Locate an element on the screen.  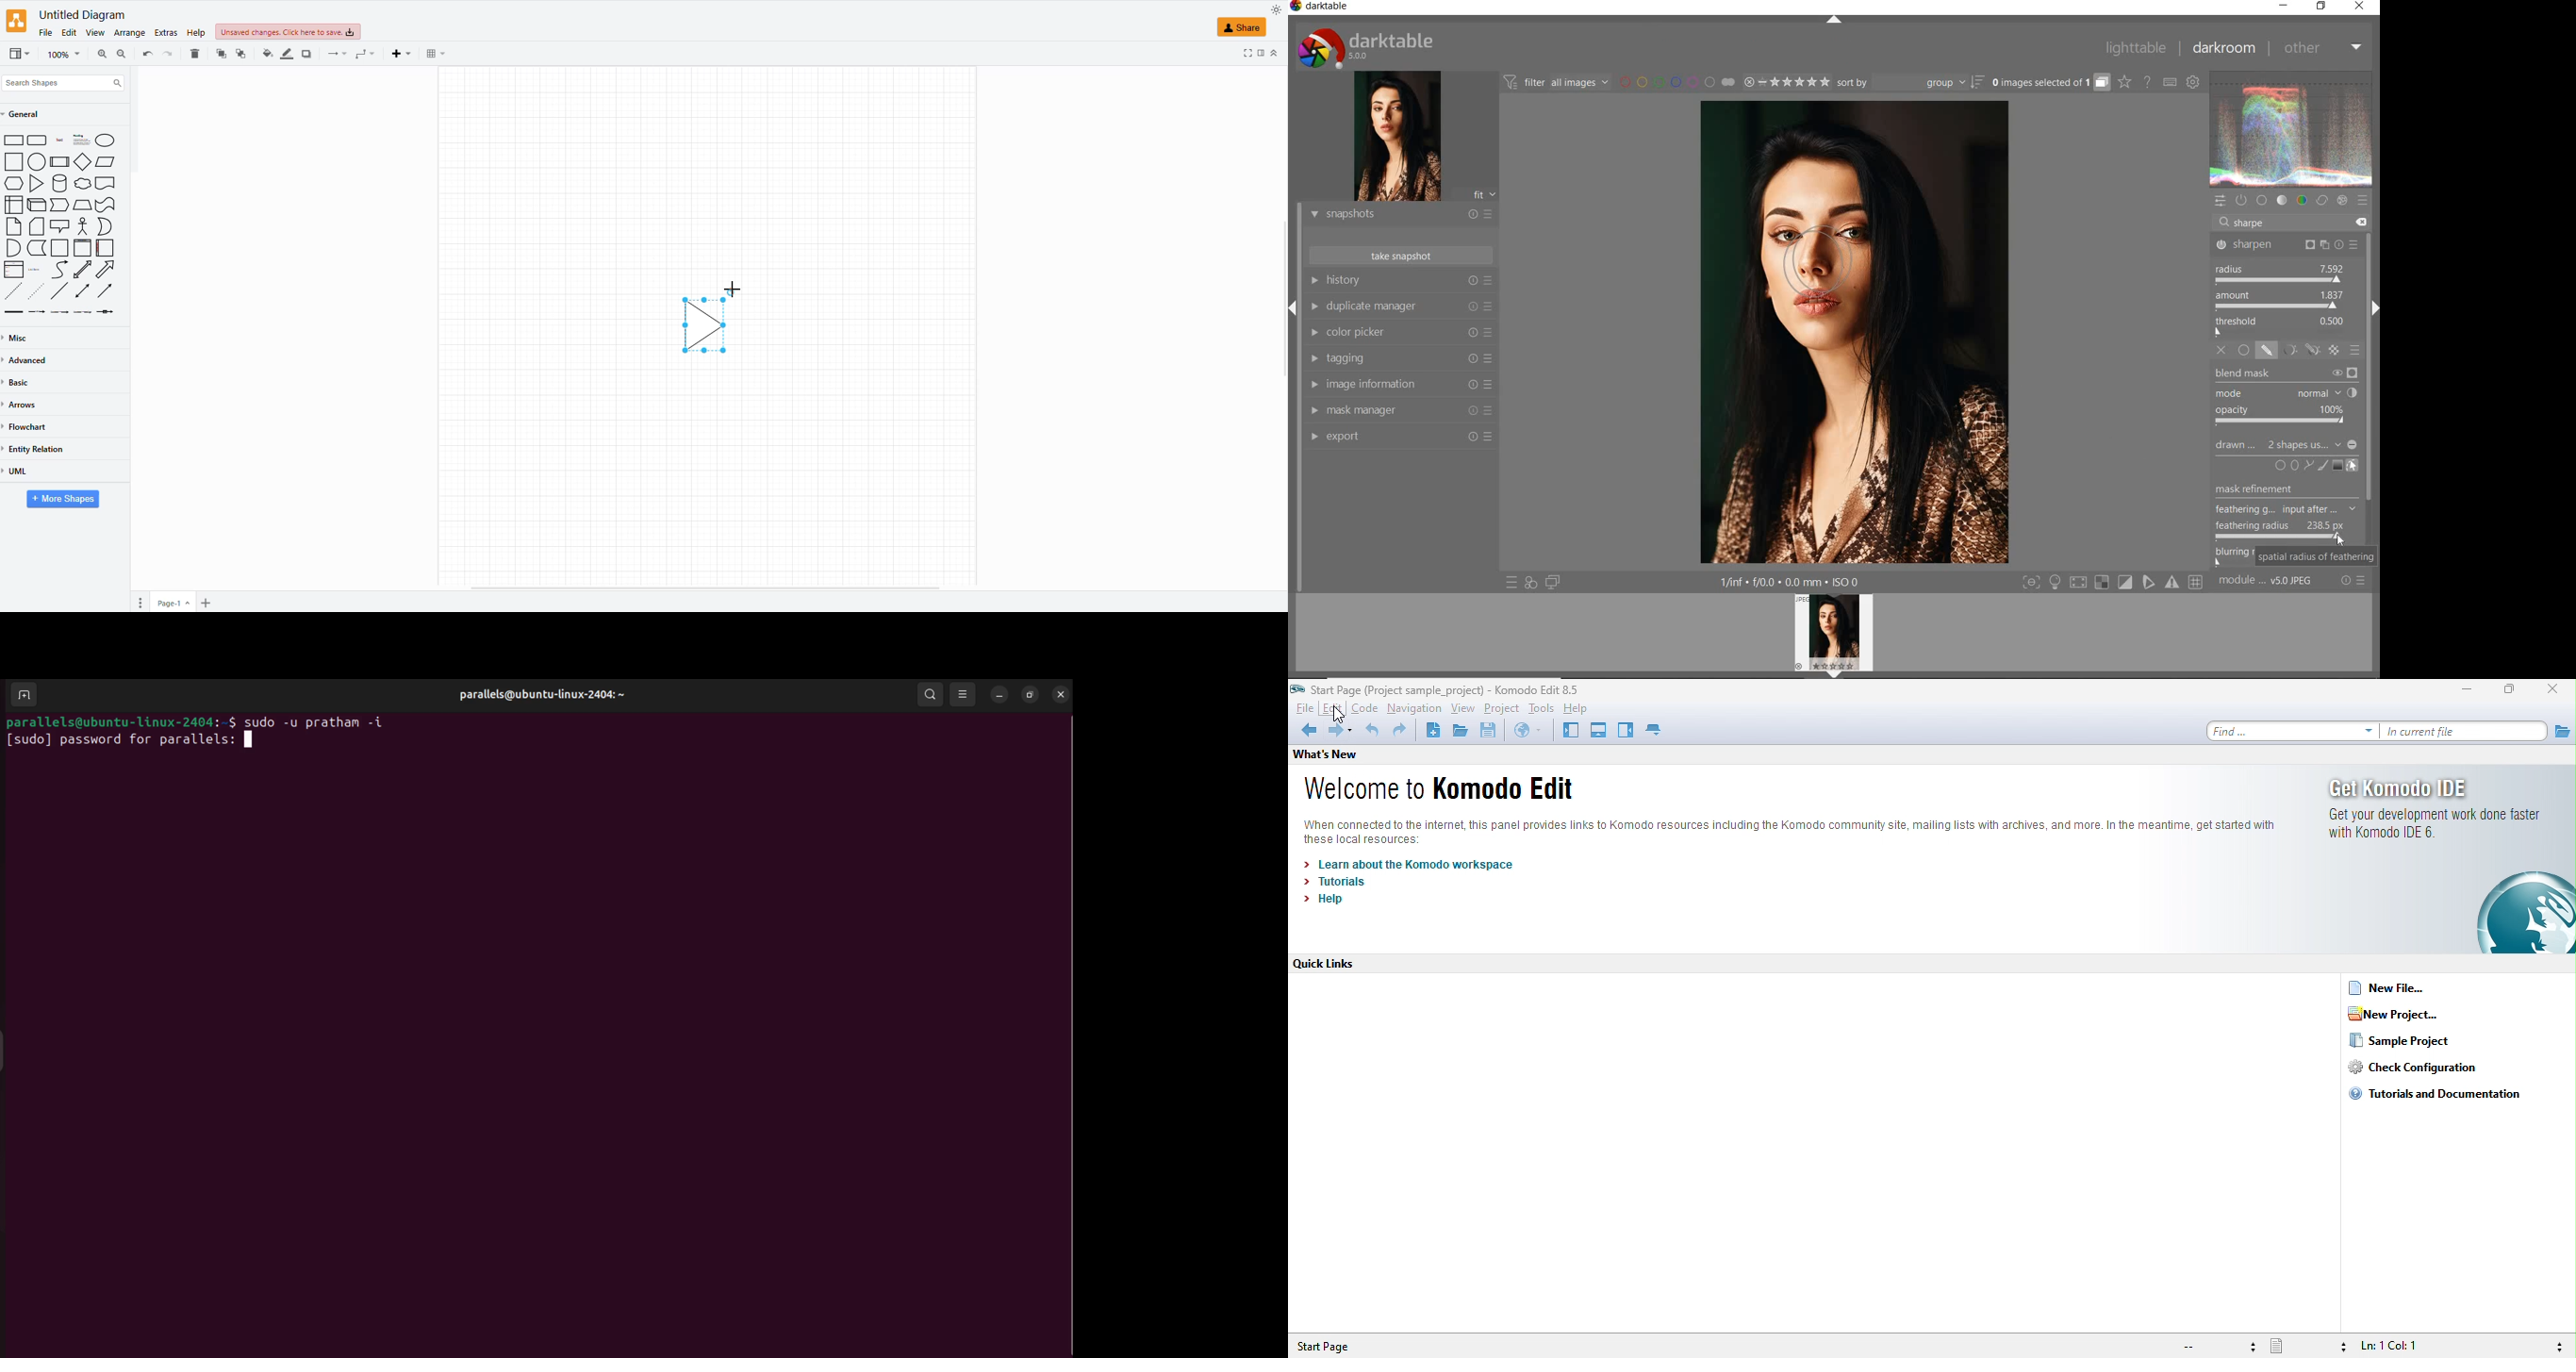
tone is located at coordinates (2282, 202).